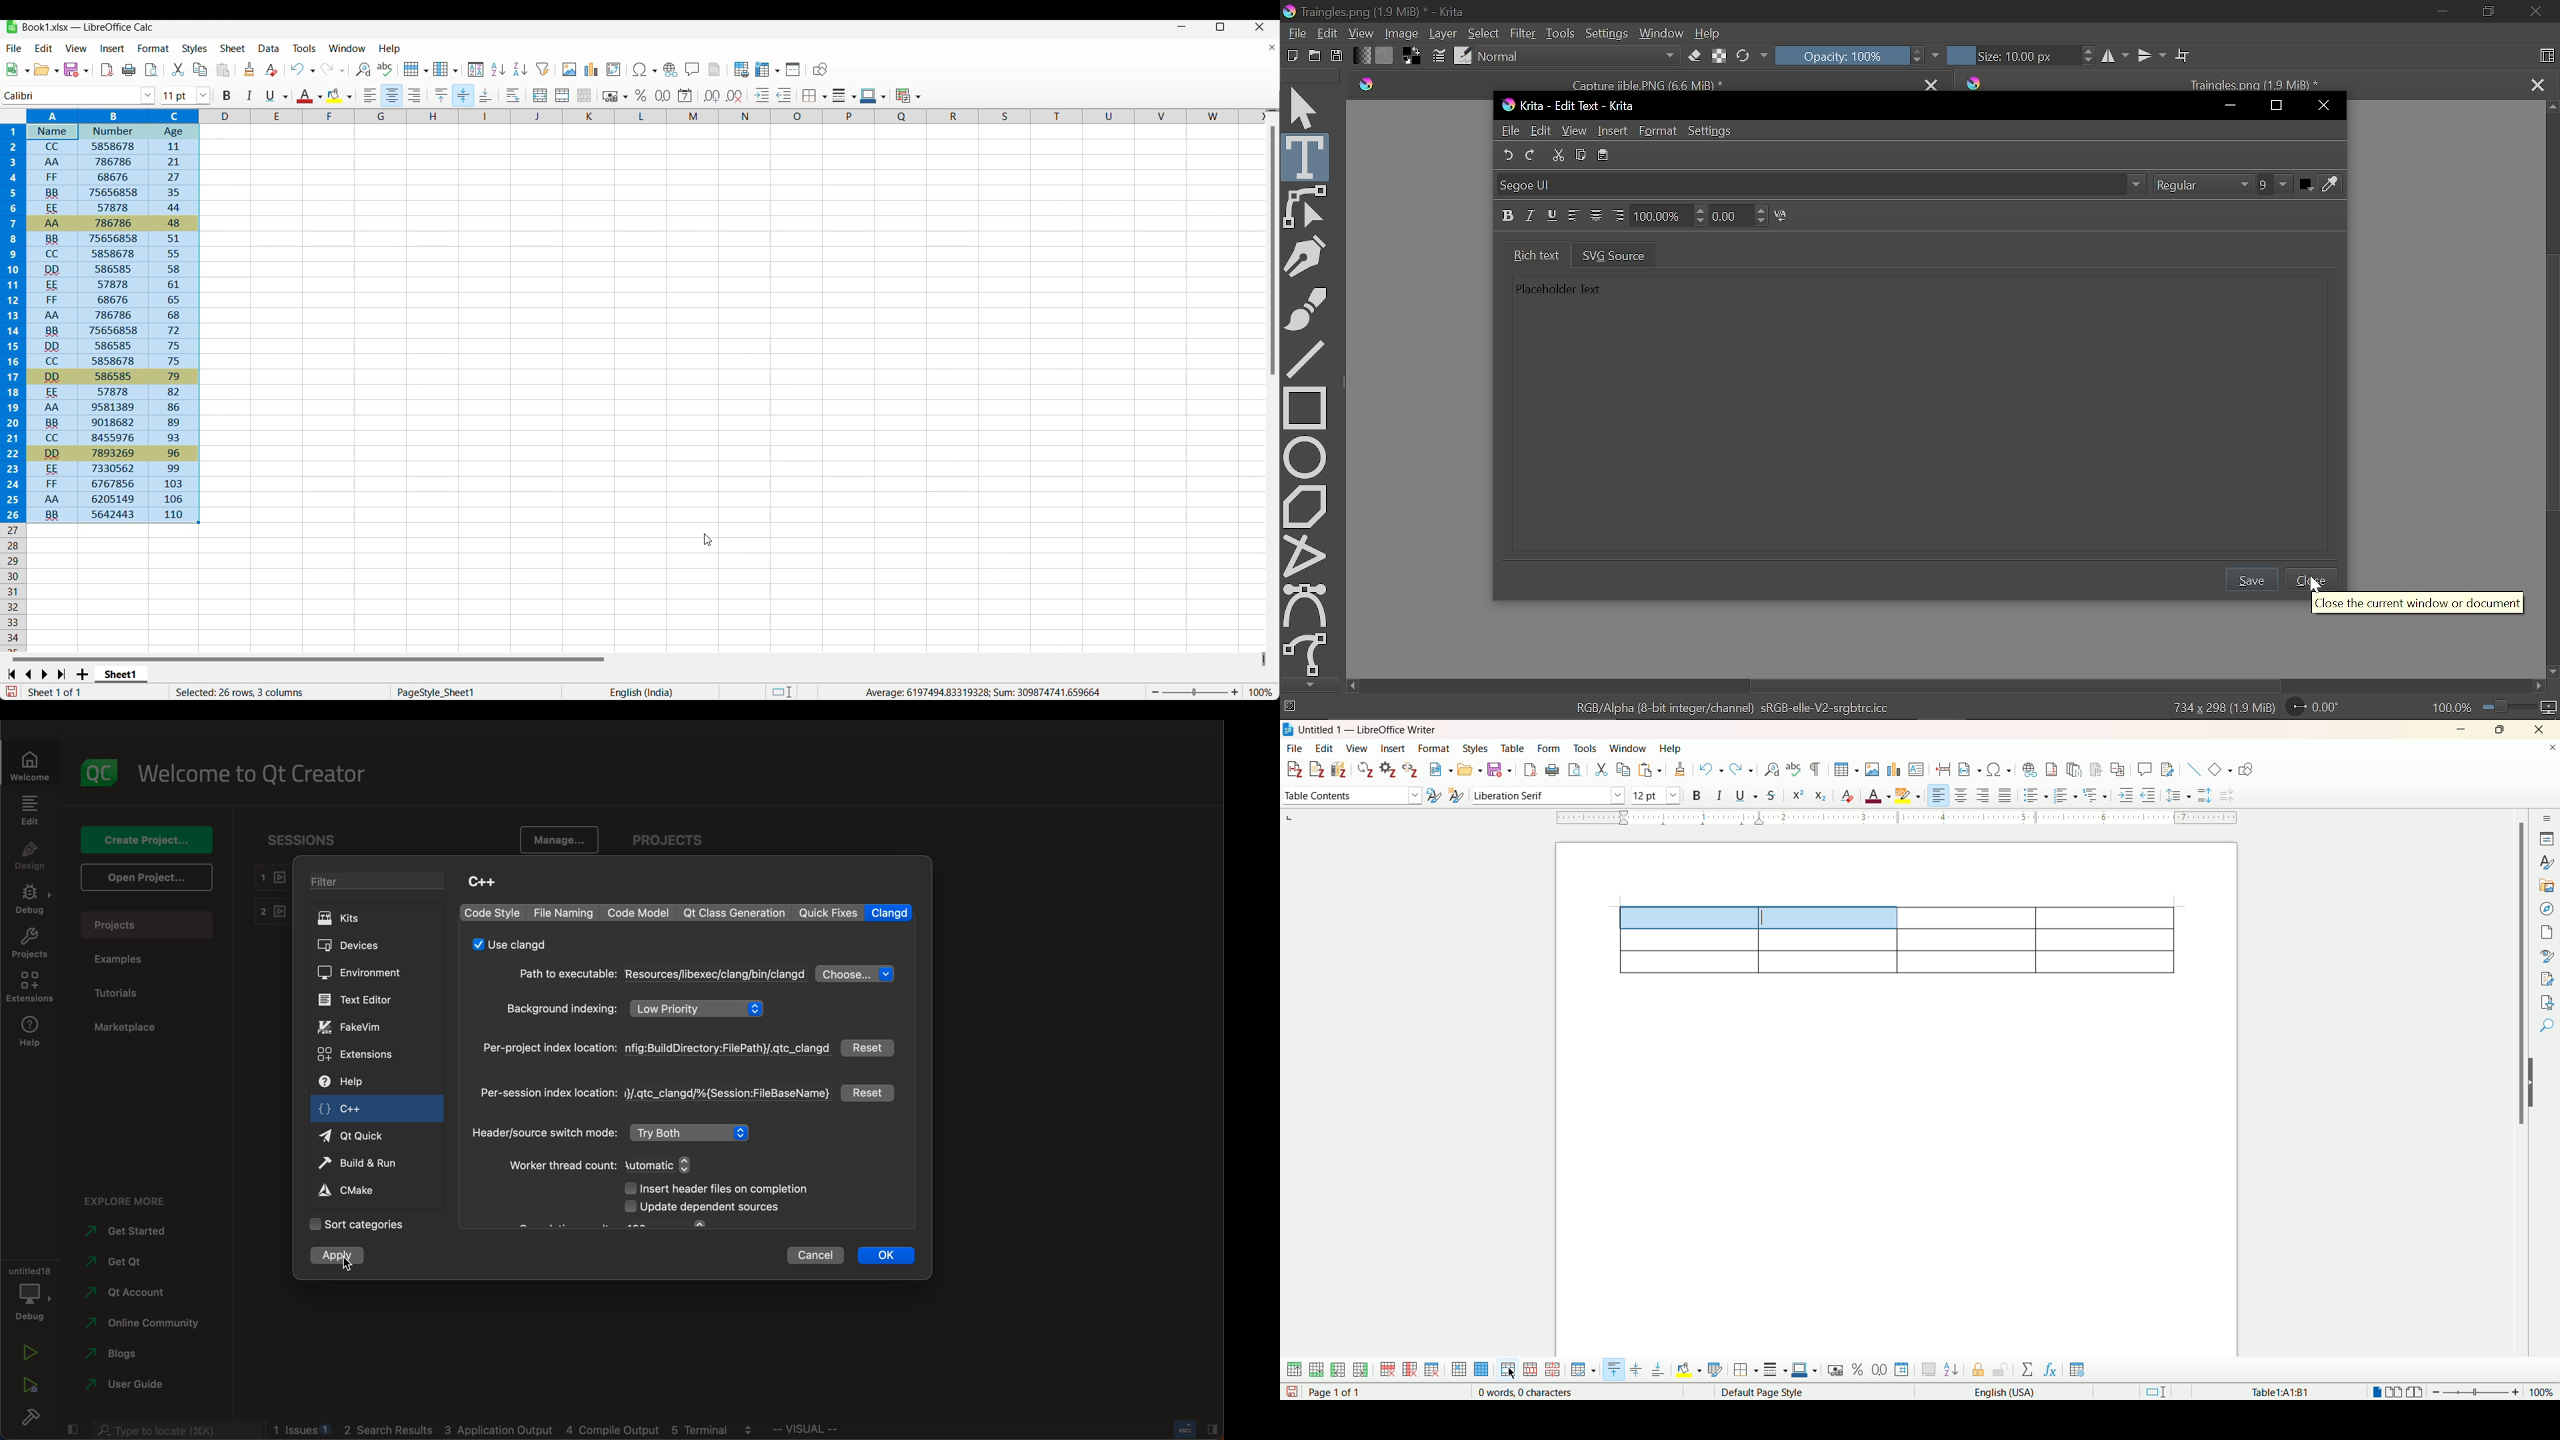 Image resolution: width=2576 pixels, height=1456 pixels. What do you see at coordinates (1553, 1370) in the screenshot?
I see `split table` at bounding box center [1553, 1370].